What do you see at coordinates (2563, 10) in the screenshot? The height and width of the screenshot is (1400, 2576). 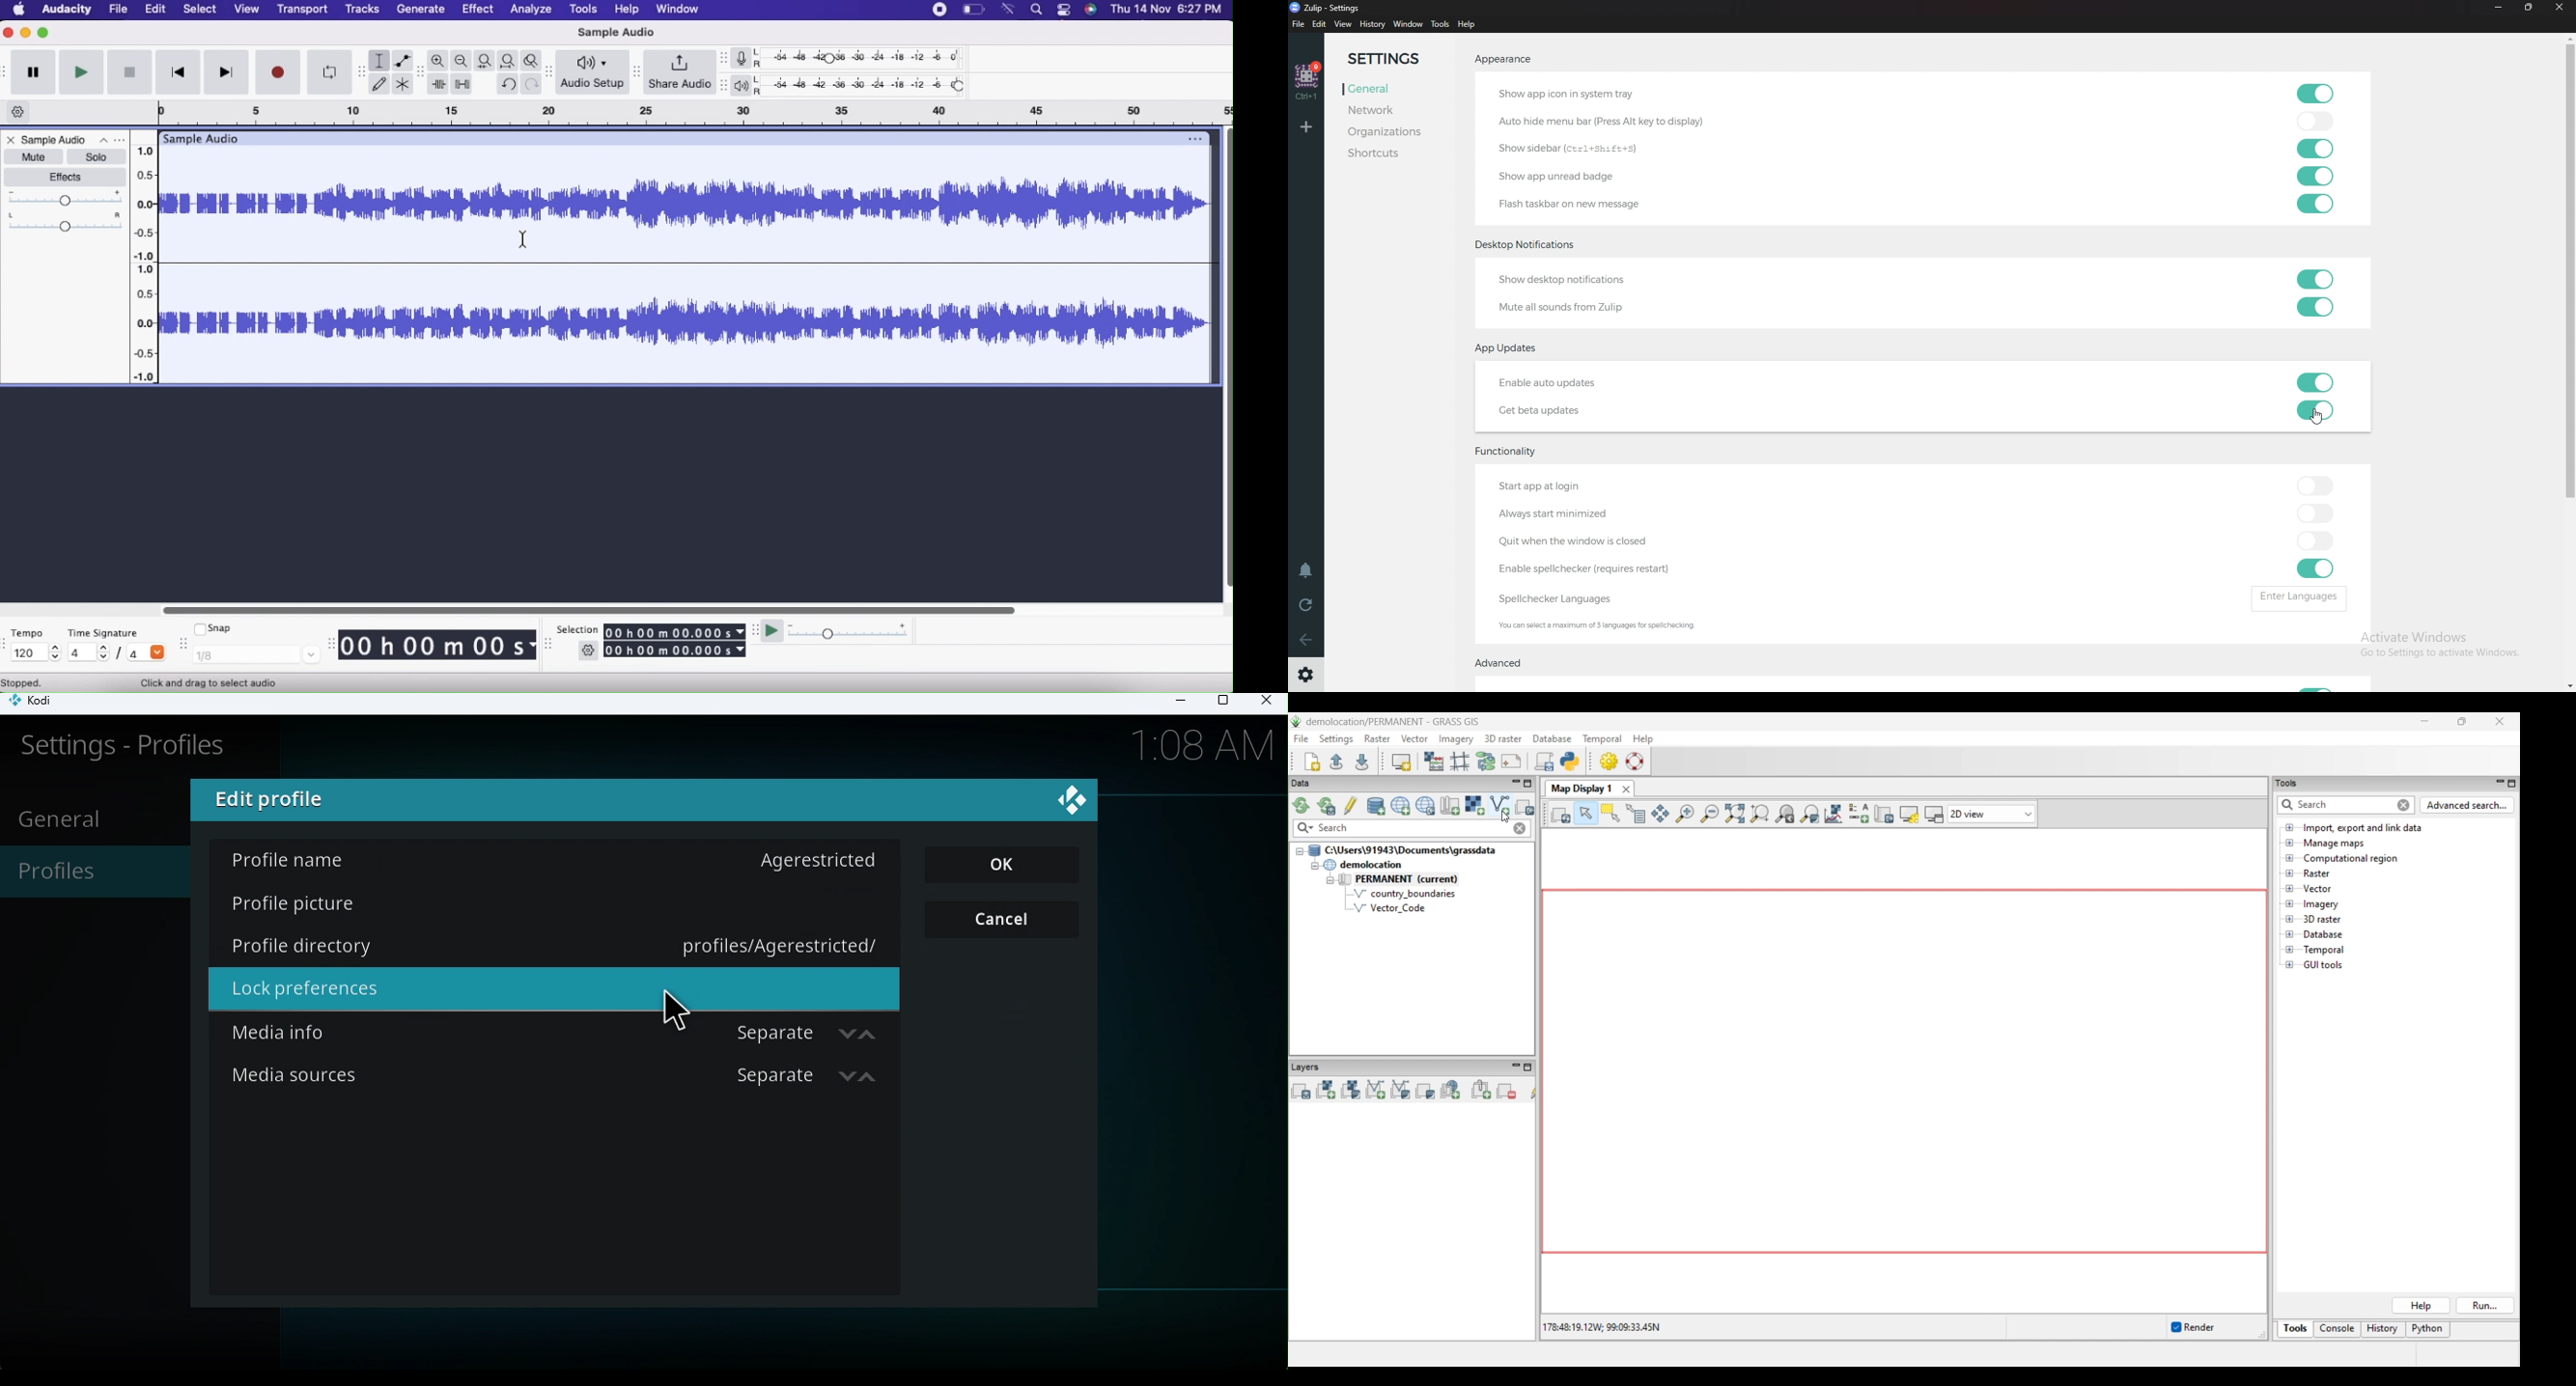 I see `Close` at bounding box center [2563, 10].